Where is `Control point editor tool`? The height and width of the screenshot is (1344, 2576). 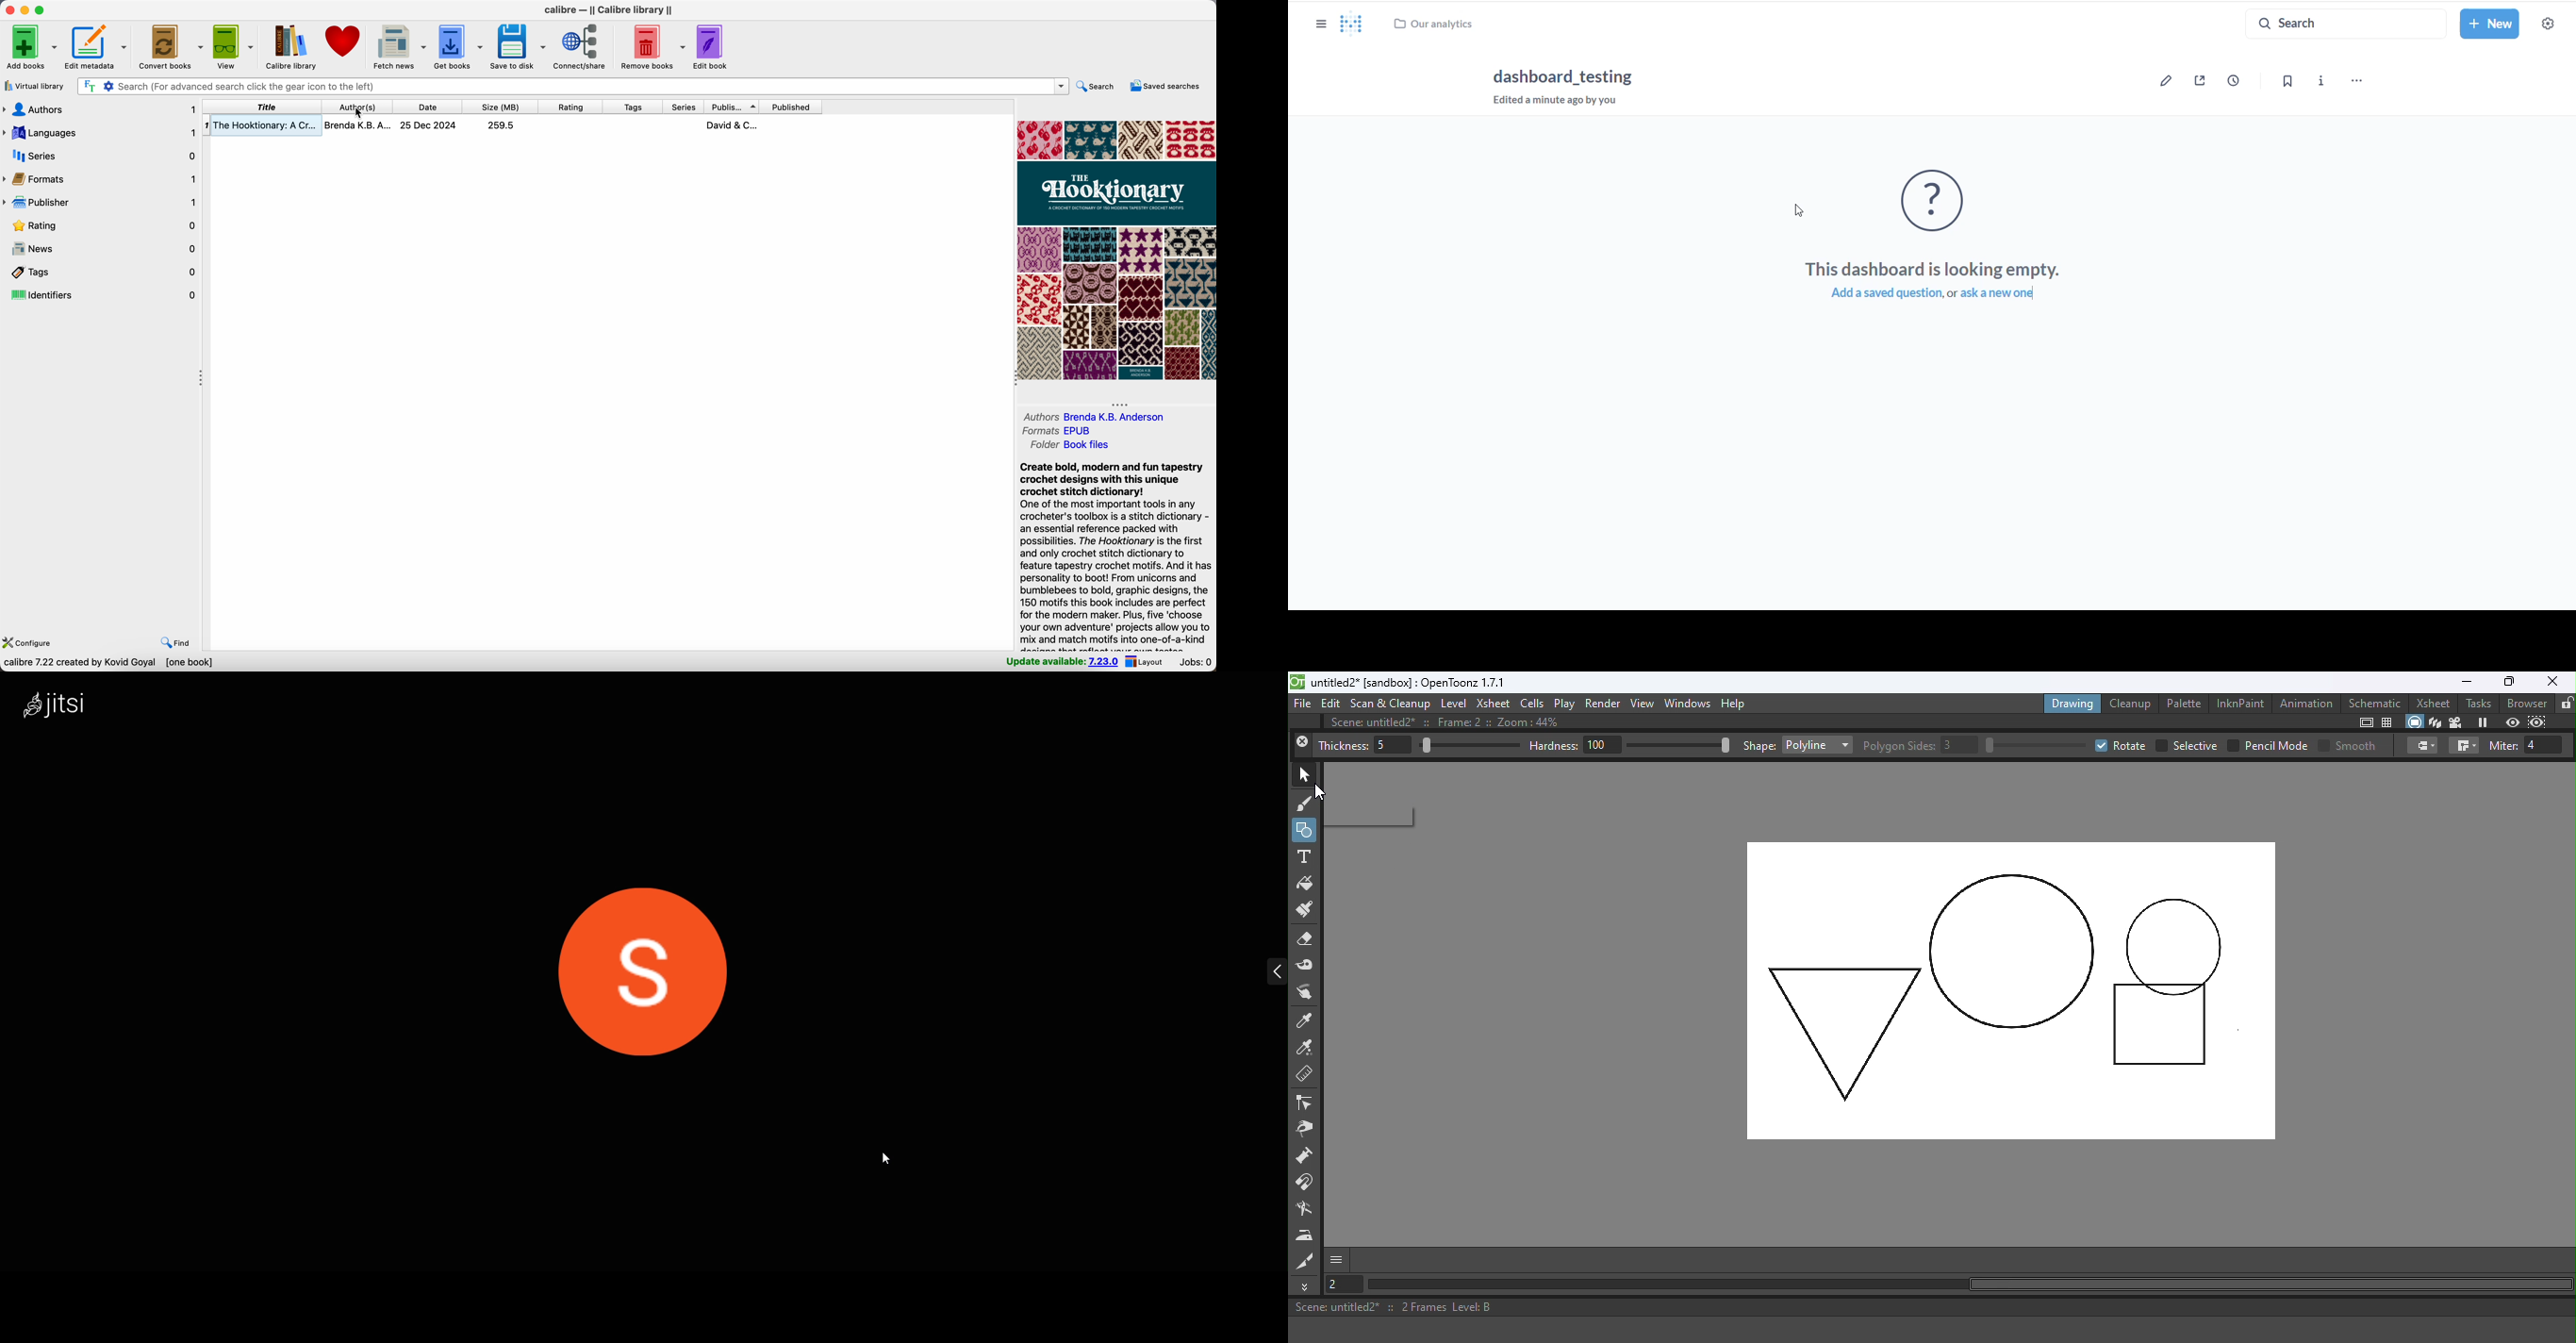
Control point editor tool is located at coordinates (1306, 1104).